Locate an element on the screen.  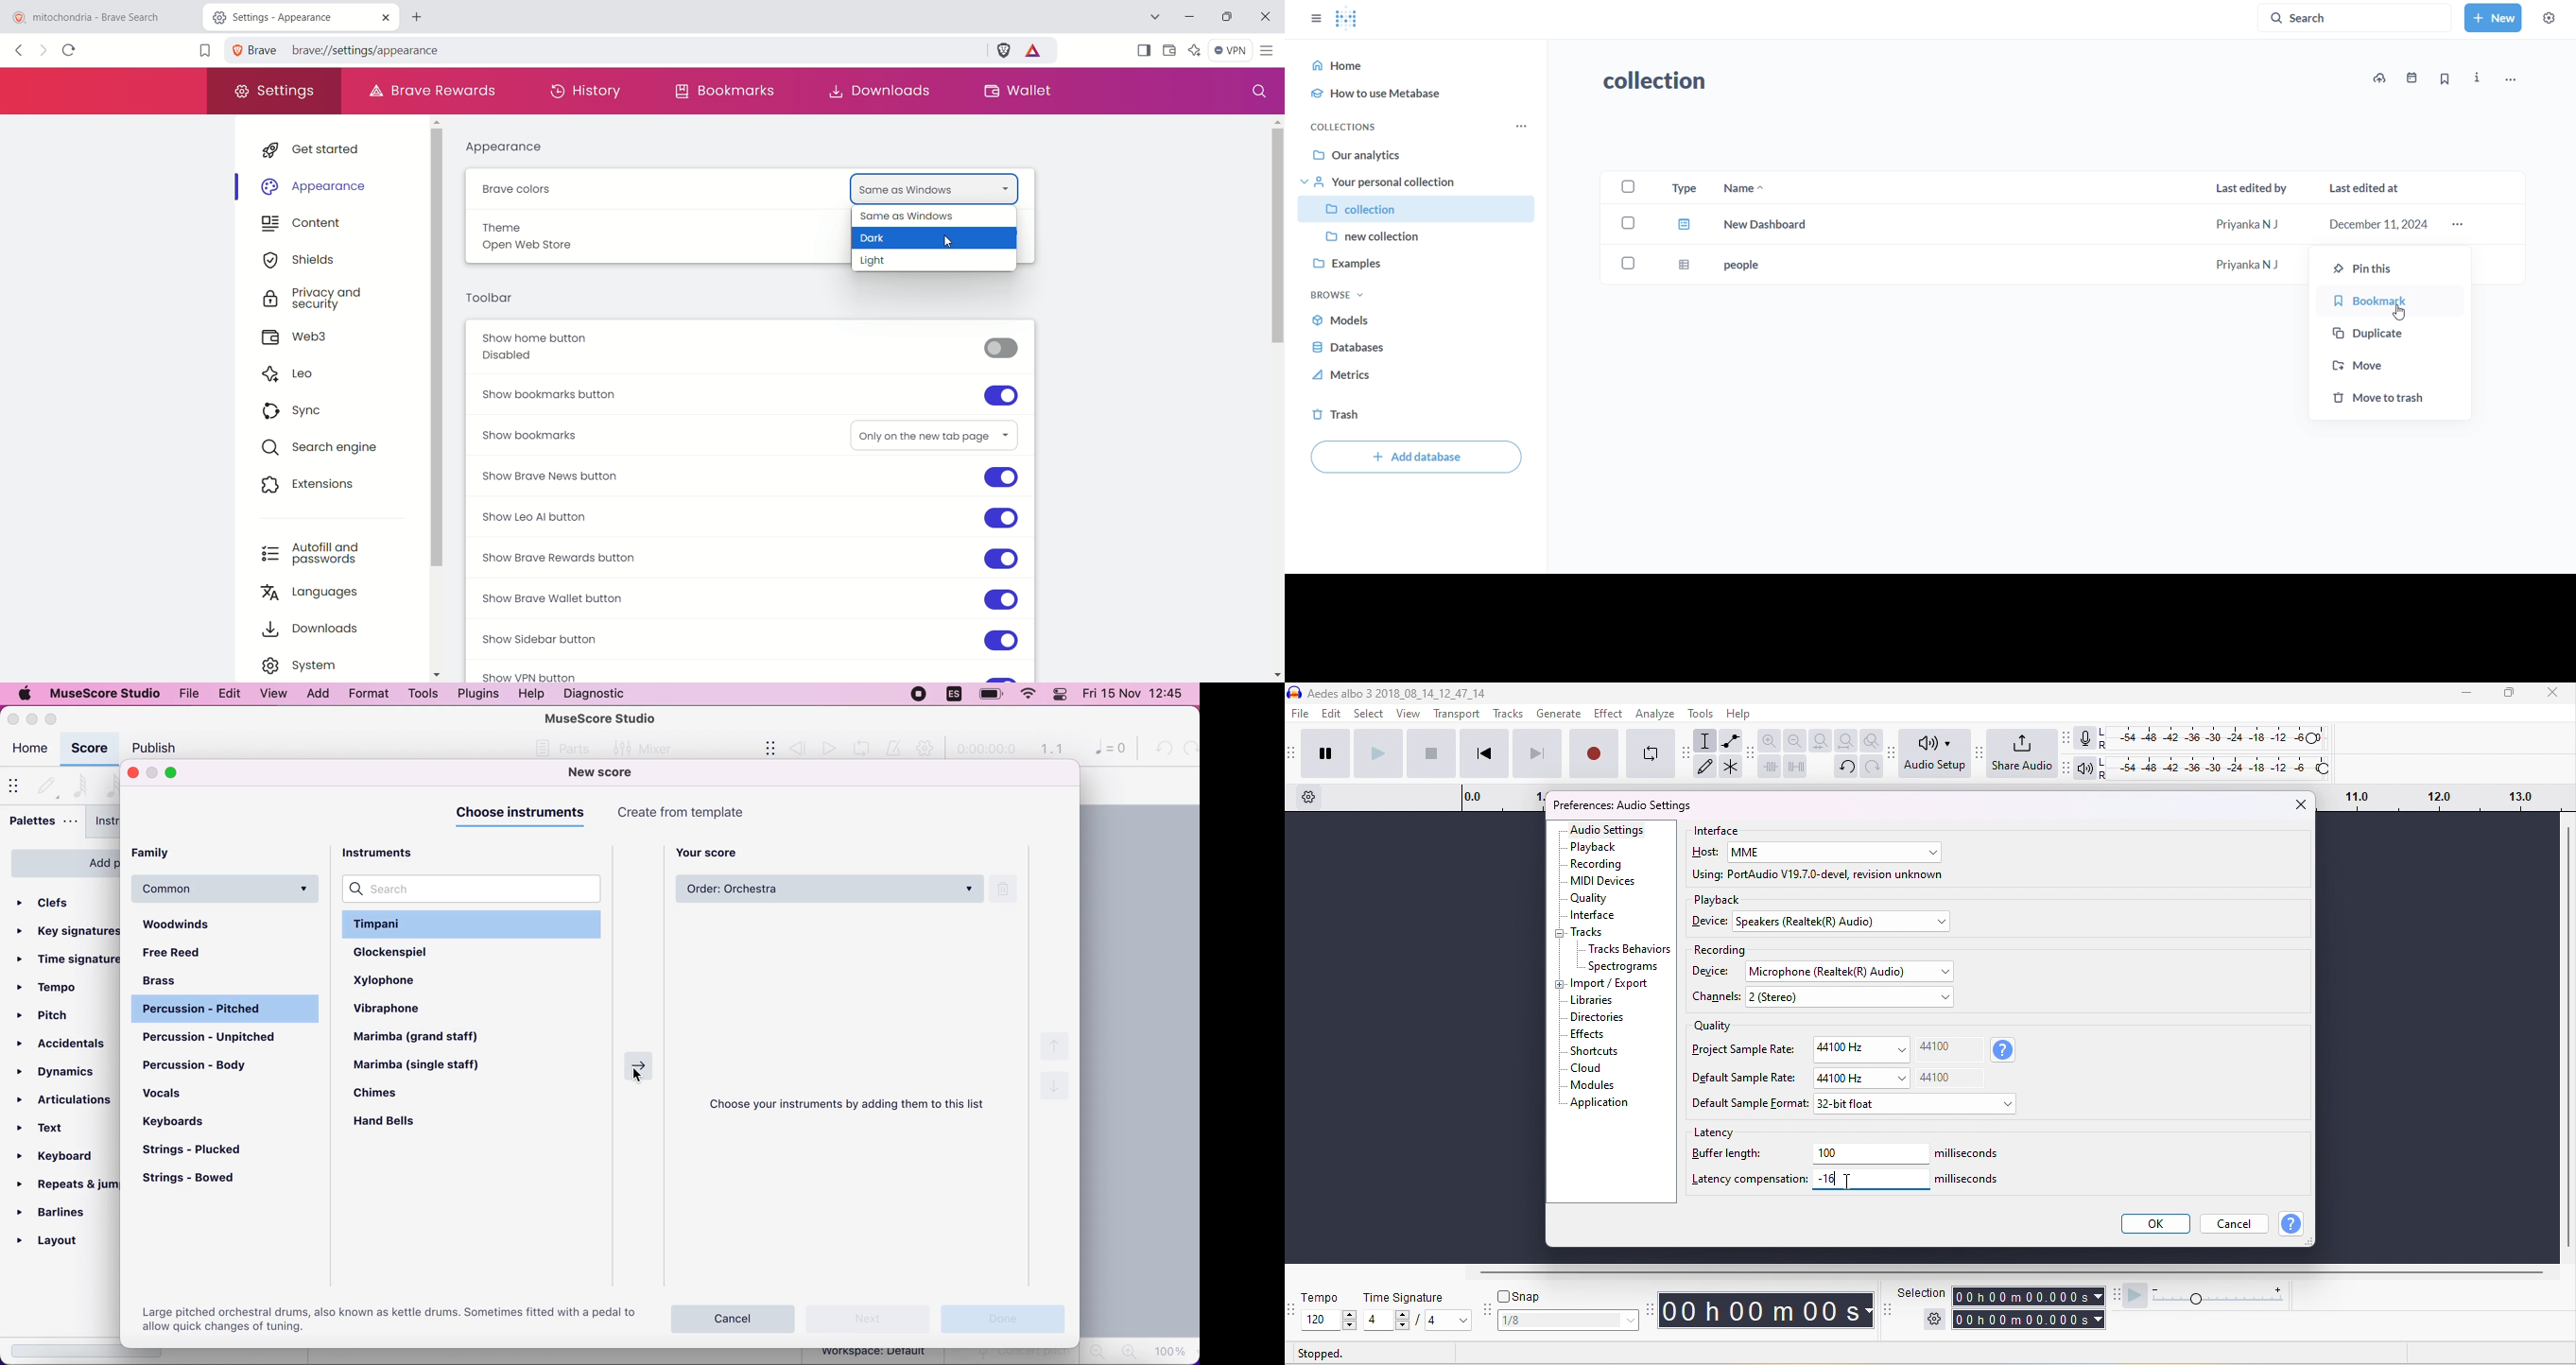
default sample format is located at coordinates (1750, 1104).